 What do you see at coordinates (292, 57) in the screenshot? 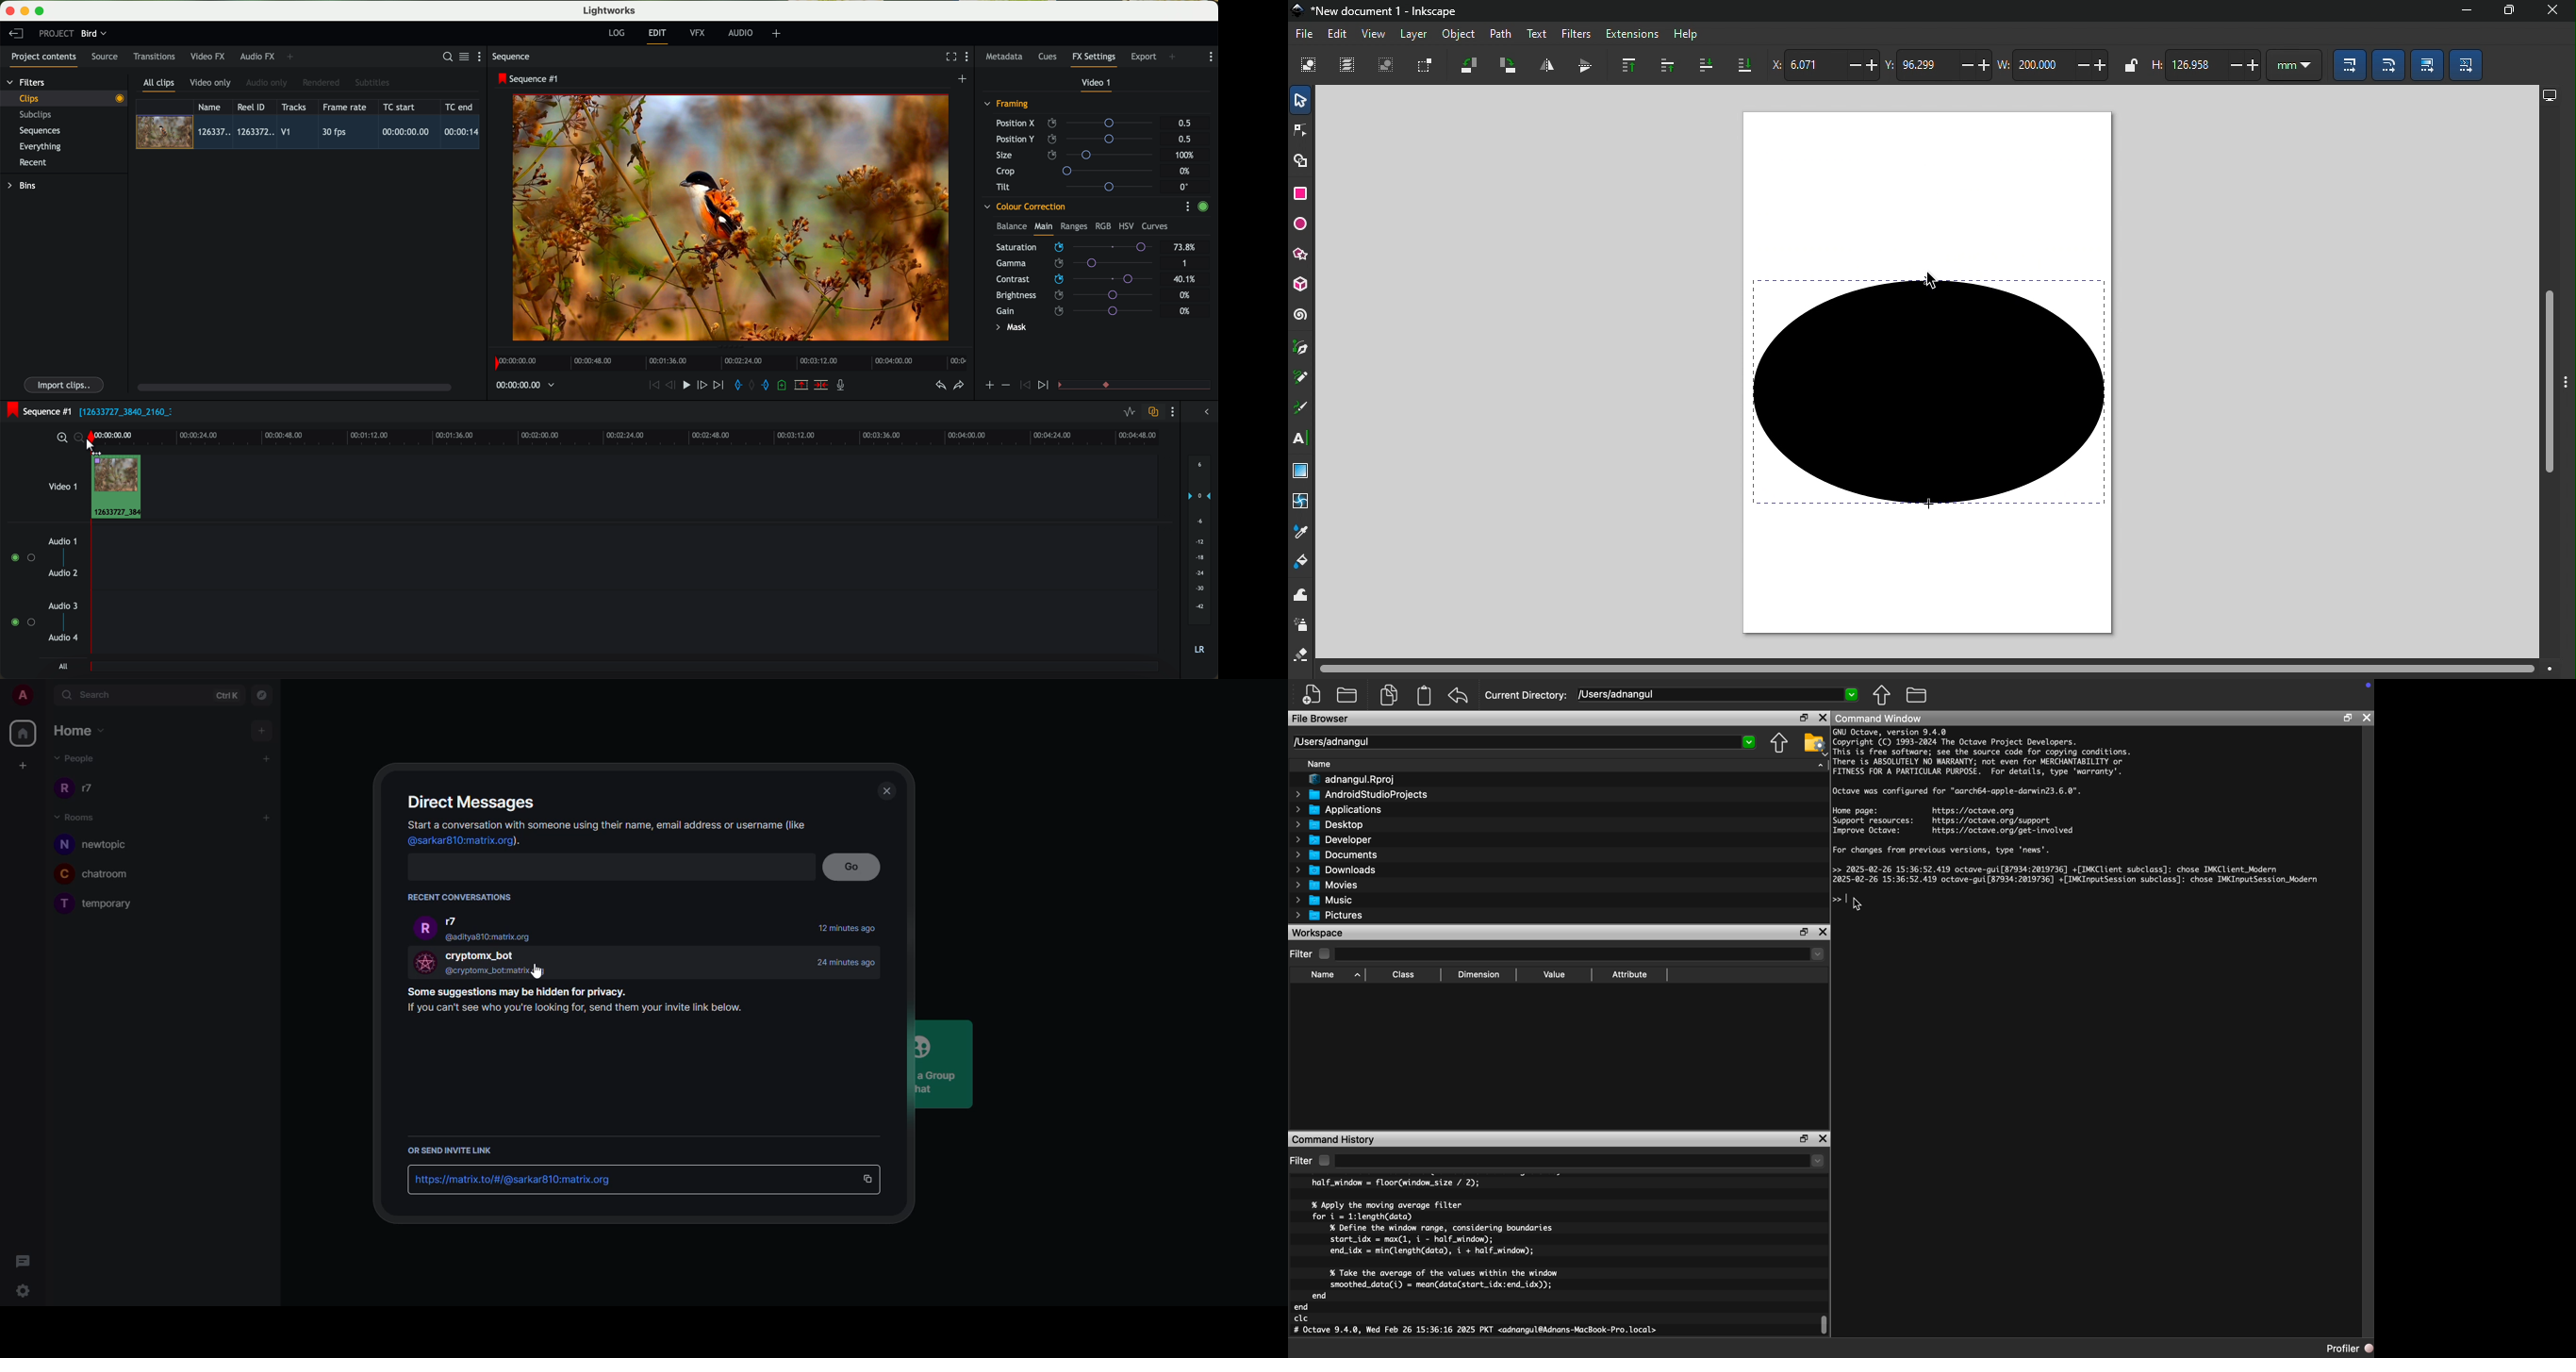
I see `add panel` at bounding box center [292, 57].